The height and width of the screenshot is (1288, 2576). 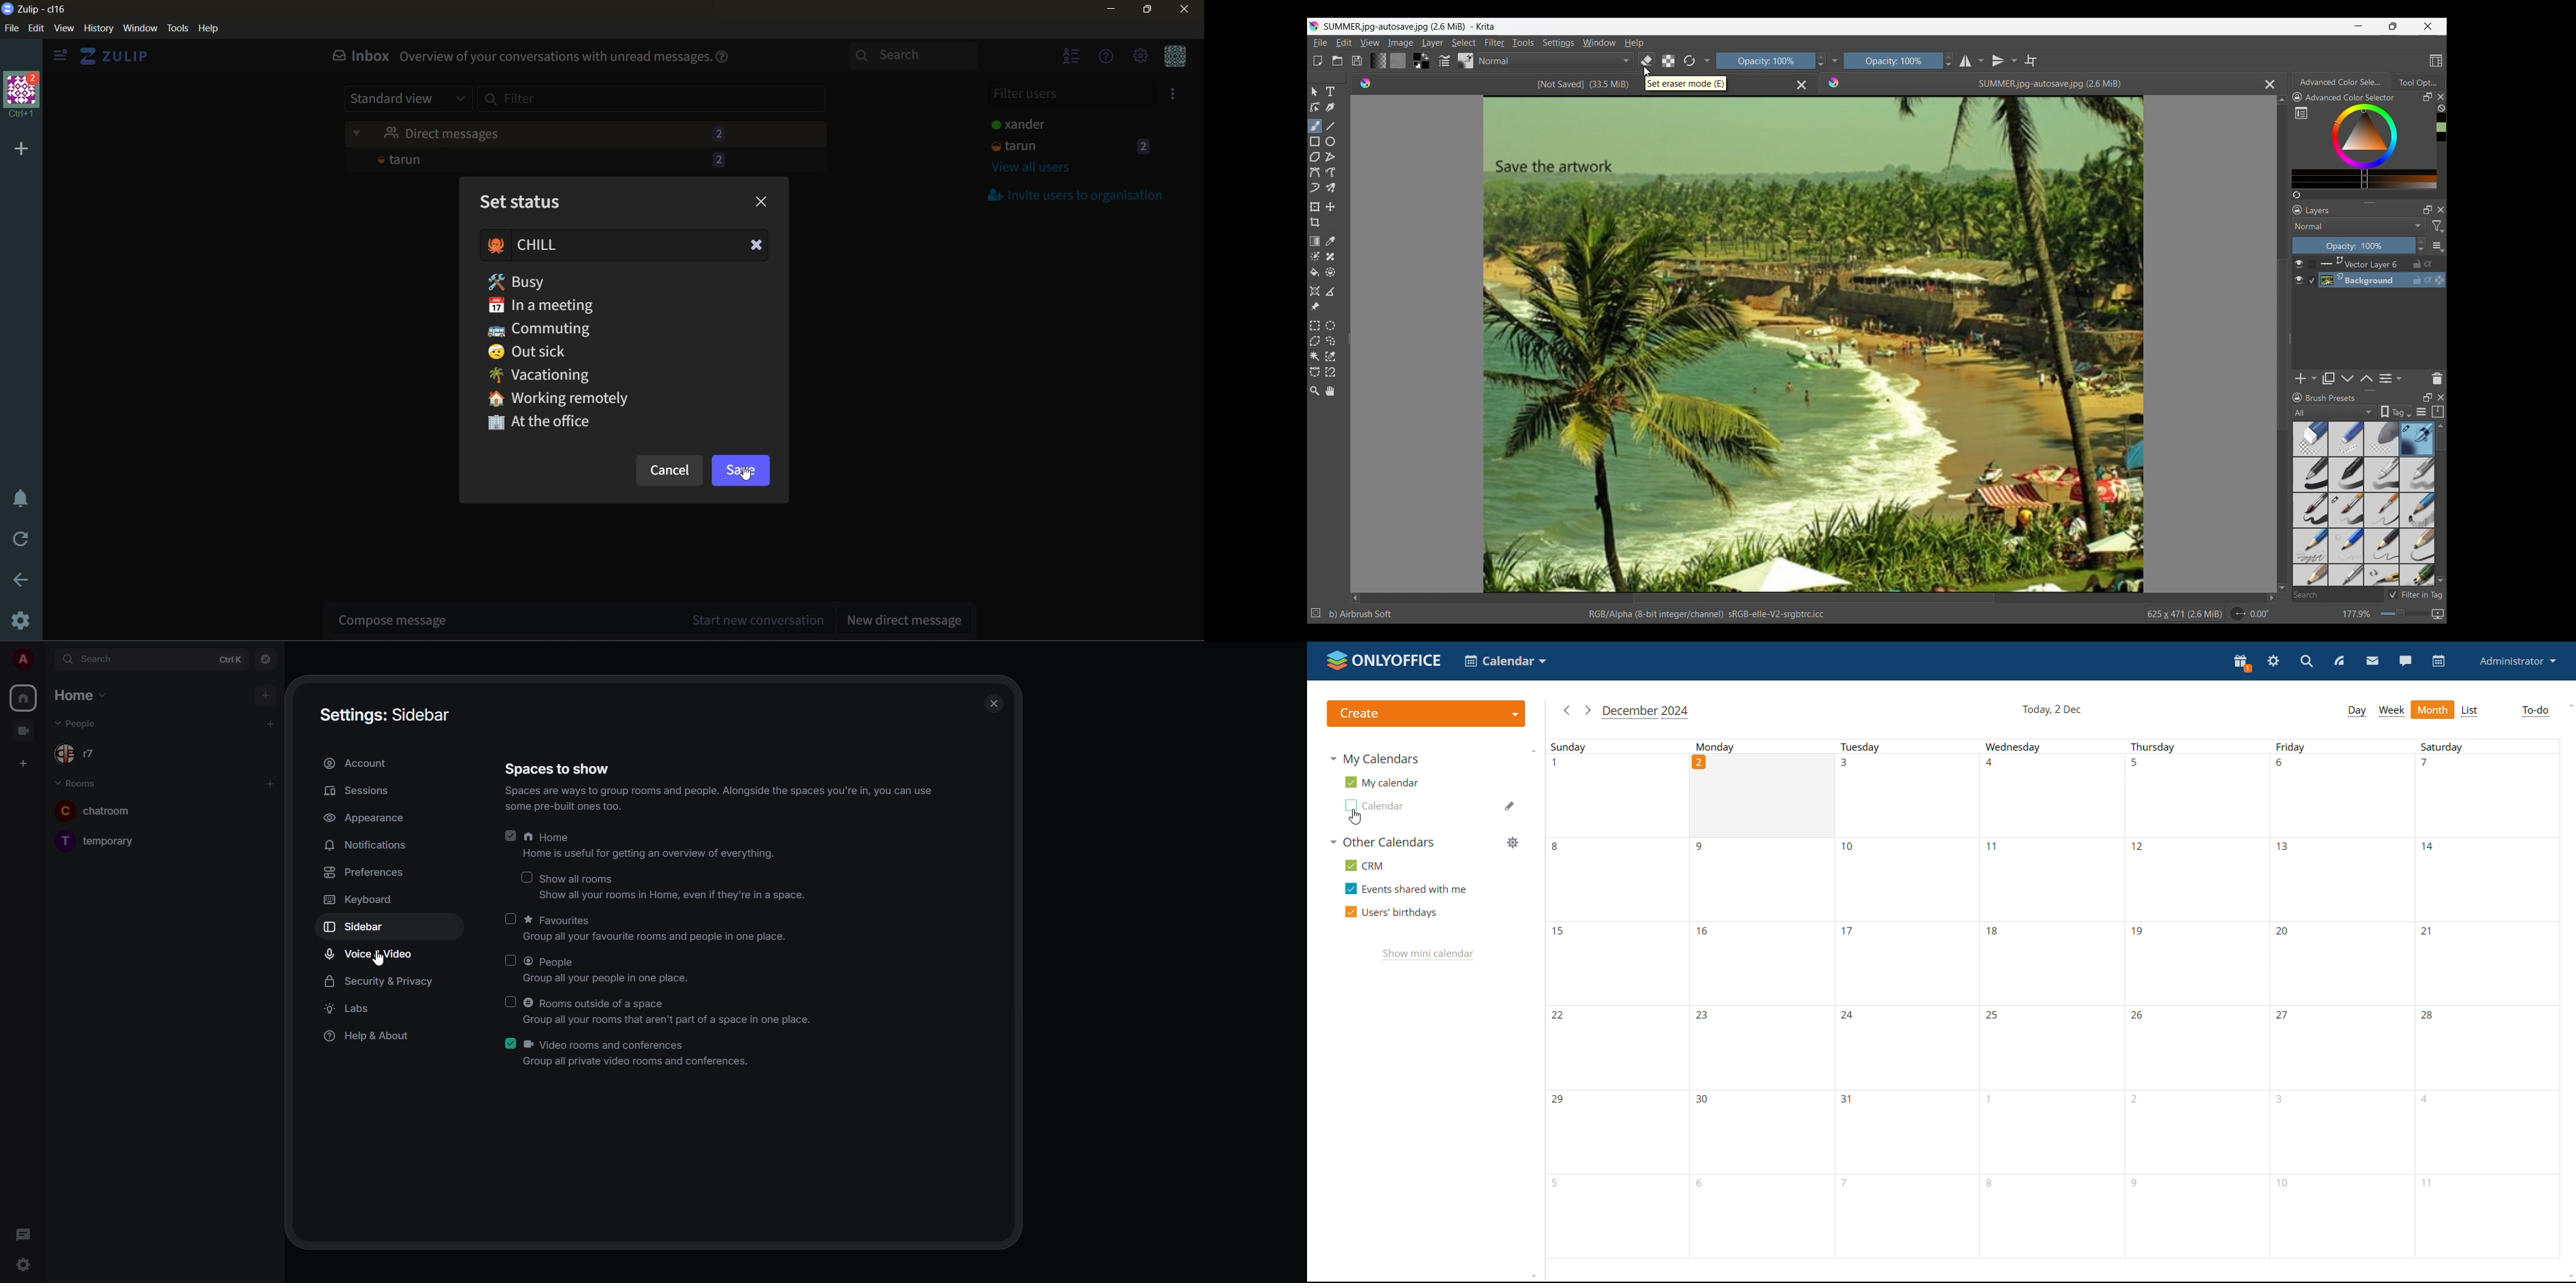 What do you see at coordinates (23, 1235) in the screenshot?
I see `threads` at bounding box center [23, 1235].